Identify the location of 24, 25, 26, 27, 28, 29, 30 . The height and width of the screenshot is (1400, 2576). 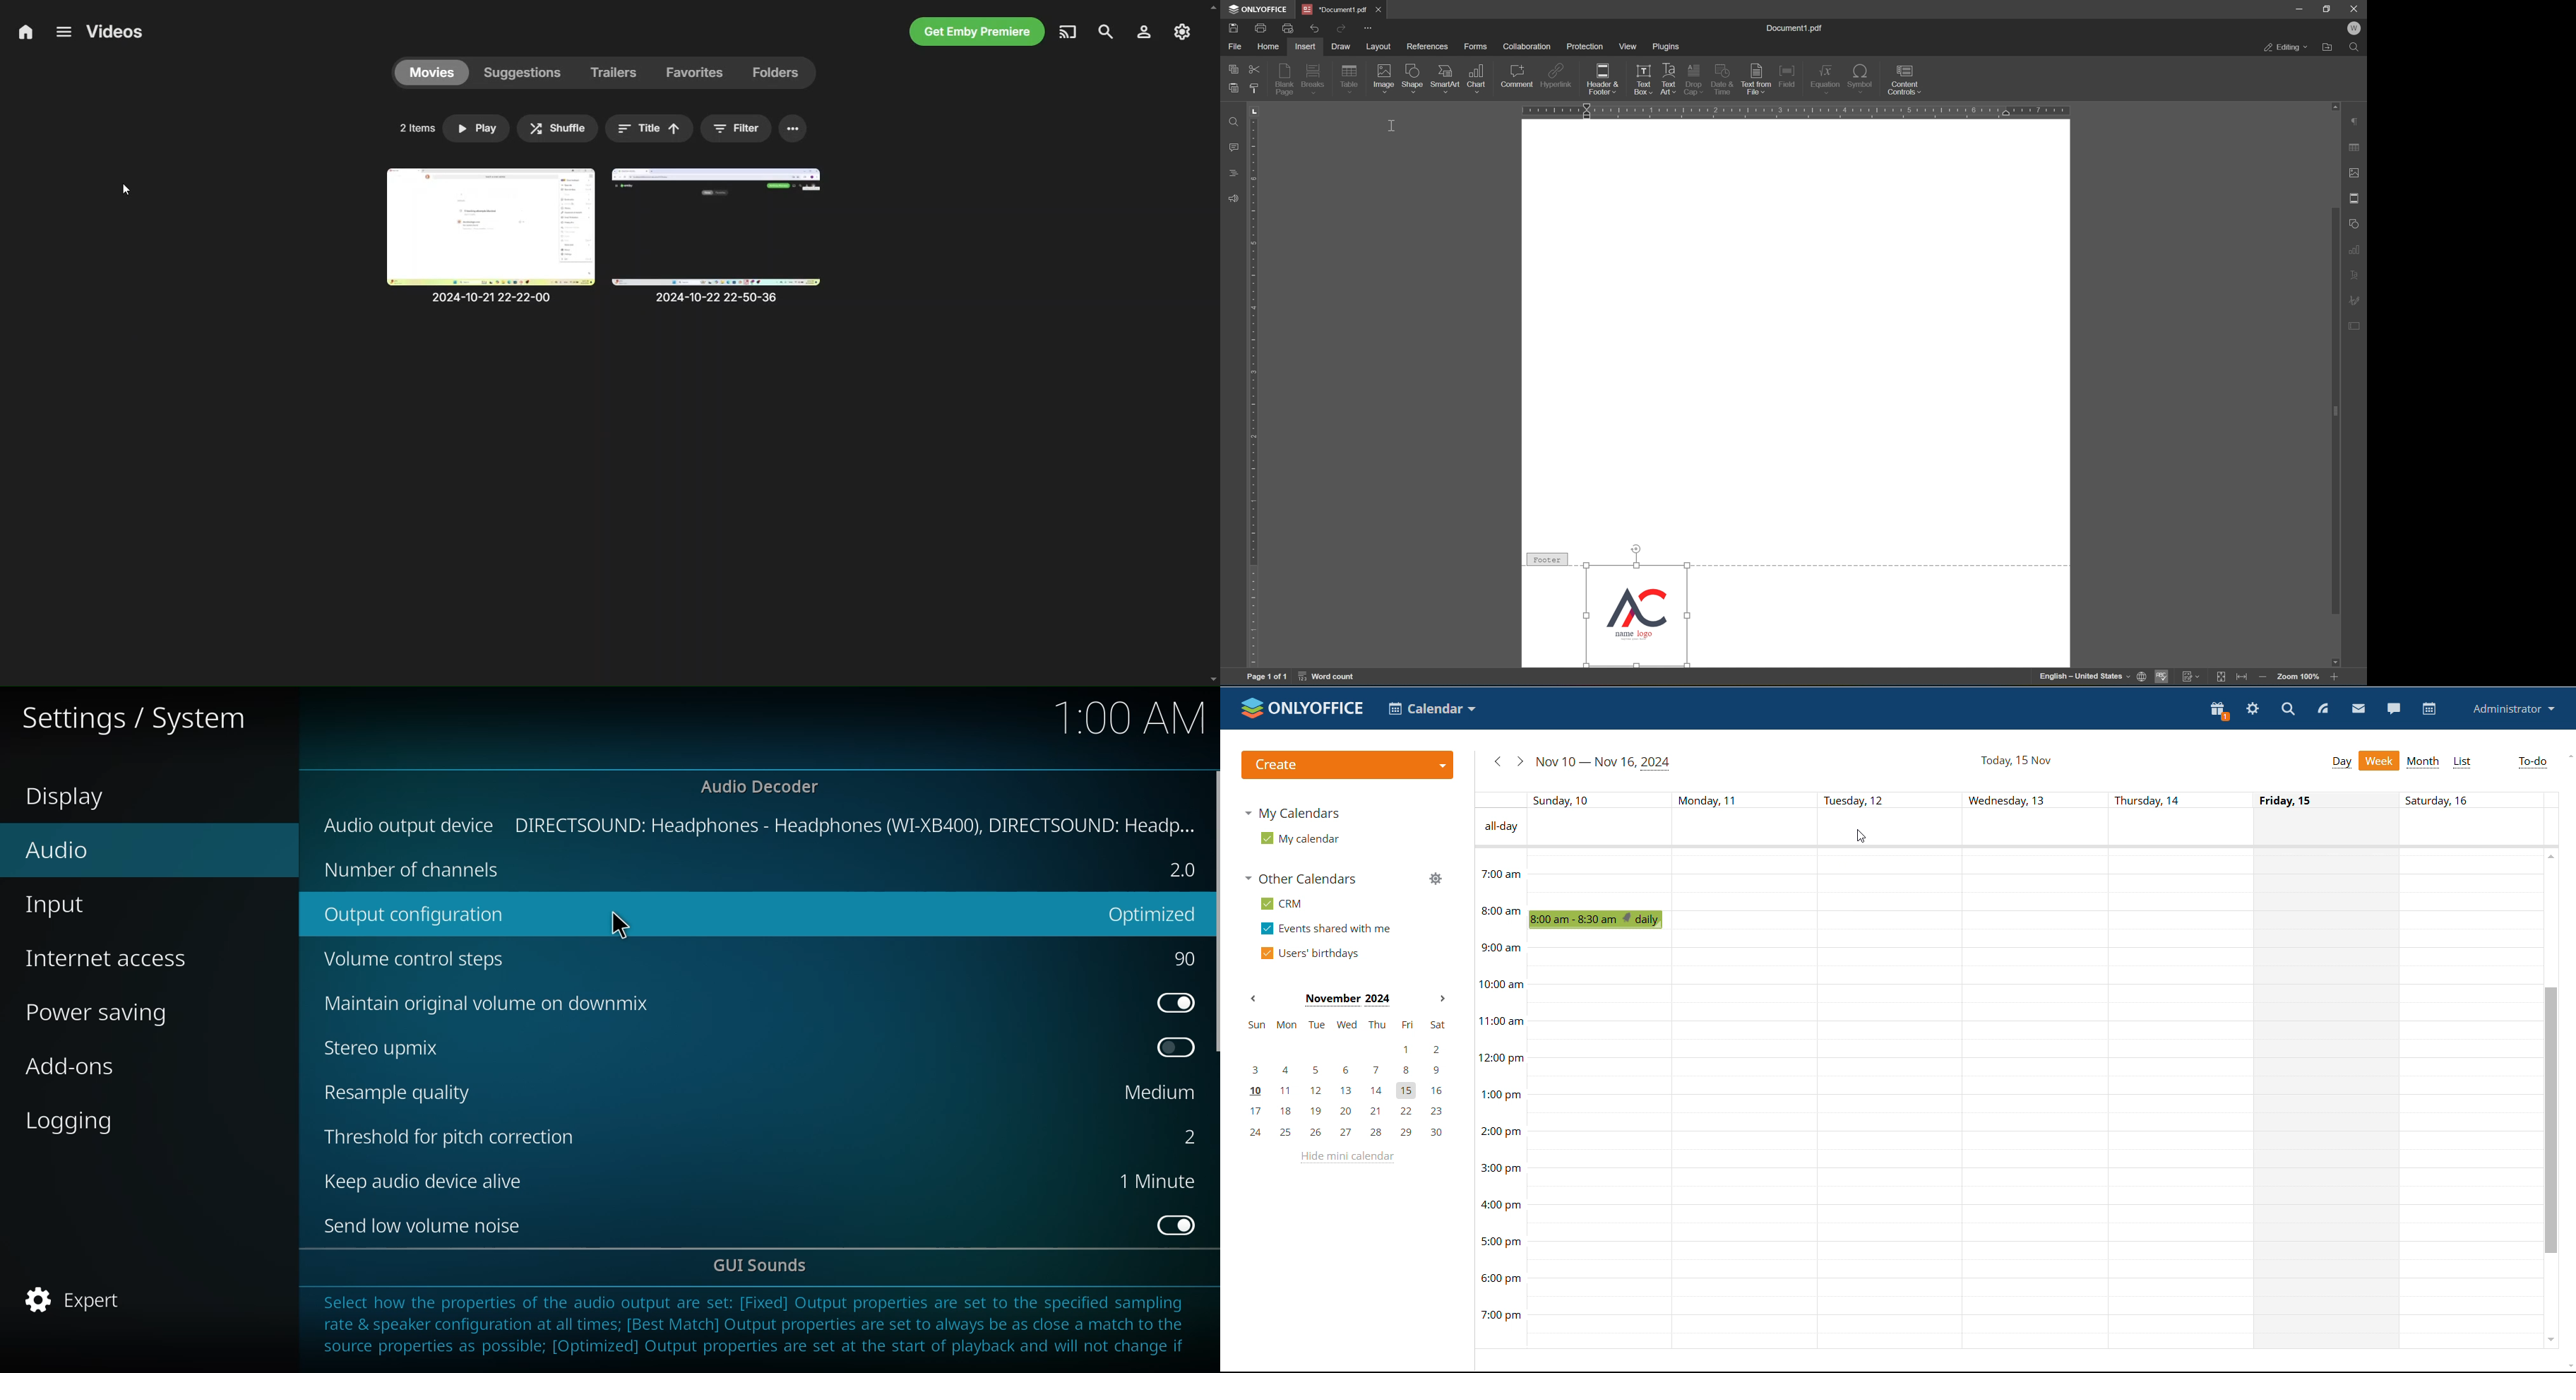
(1352, 1133).